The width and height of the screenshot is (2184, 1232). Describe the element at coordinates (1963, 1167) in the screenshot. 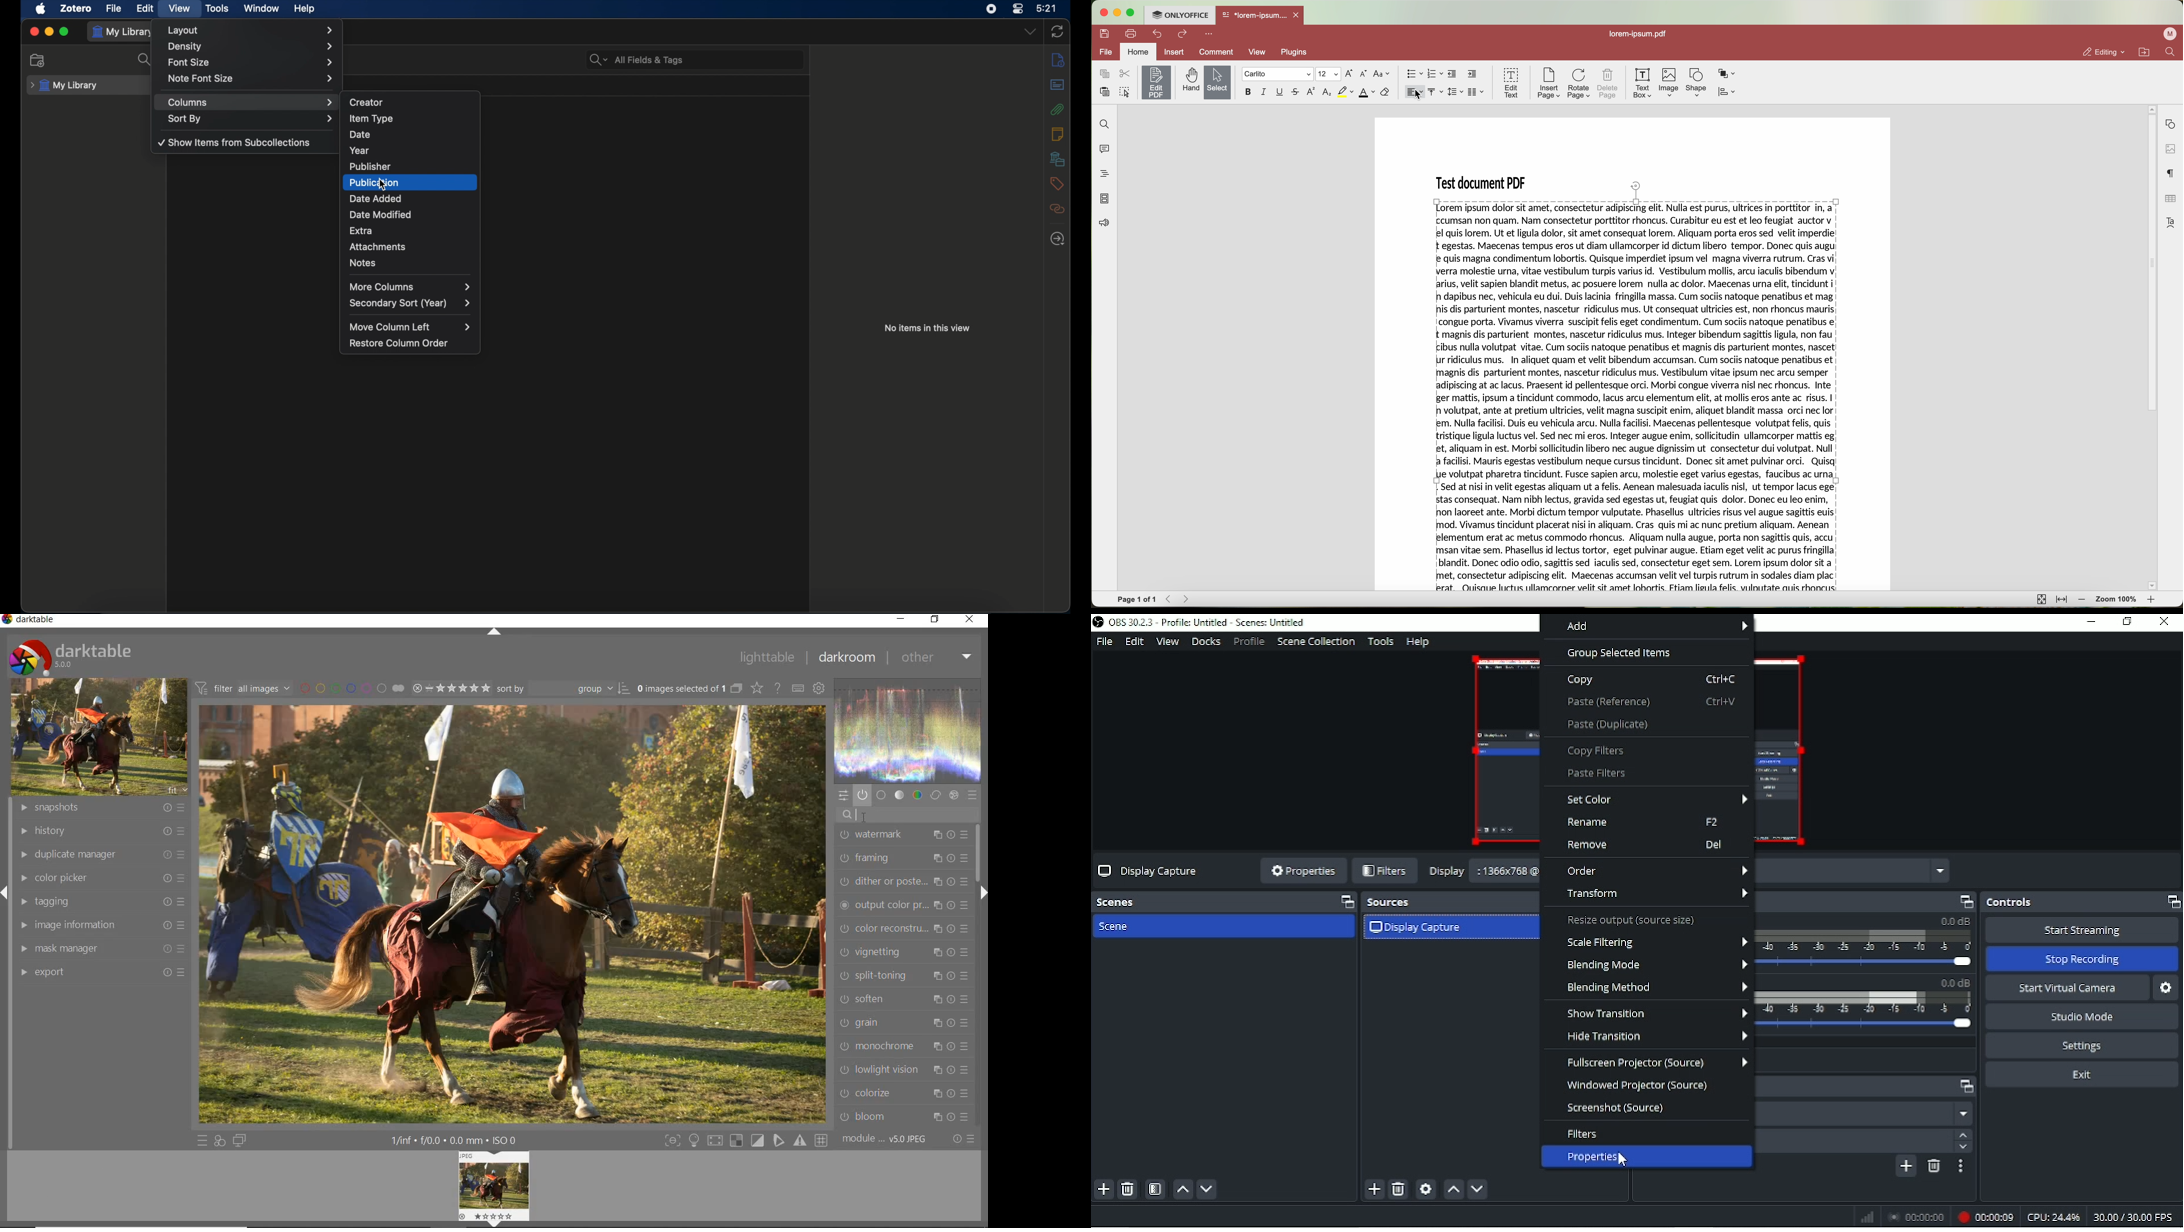

I see `Transition properties` at that location.